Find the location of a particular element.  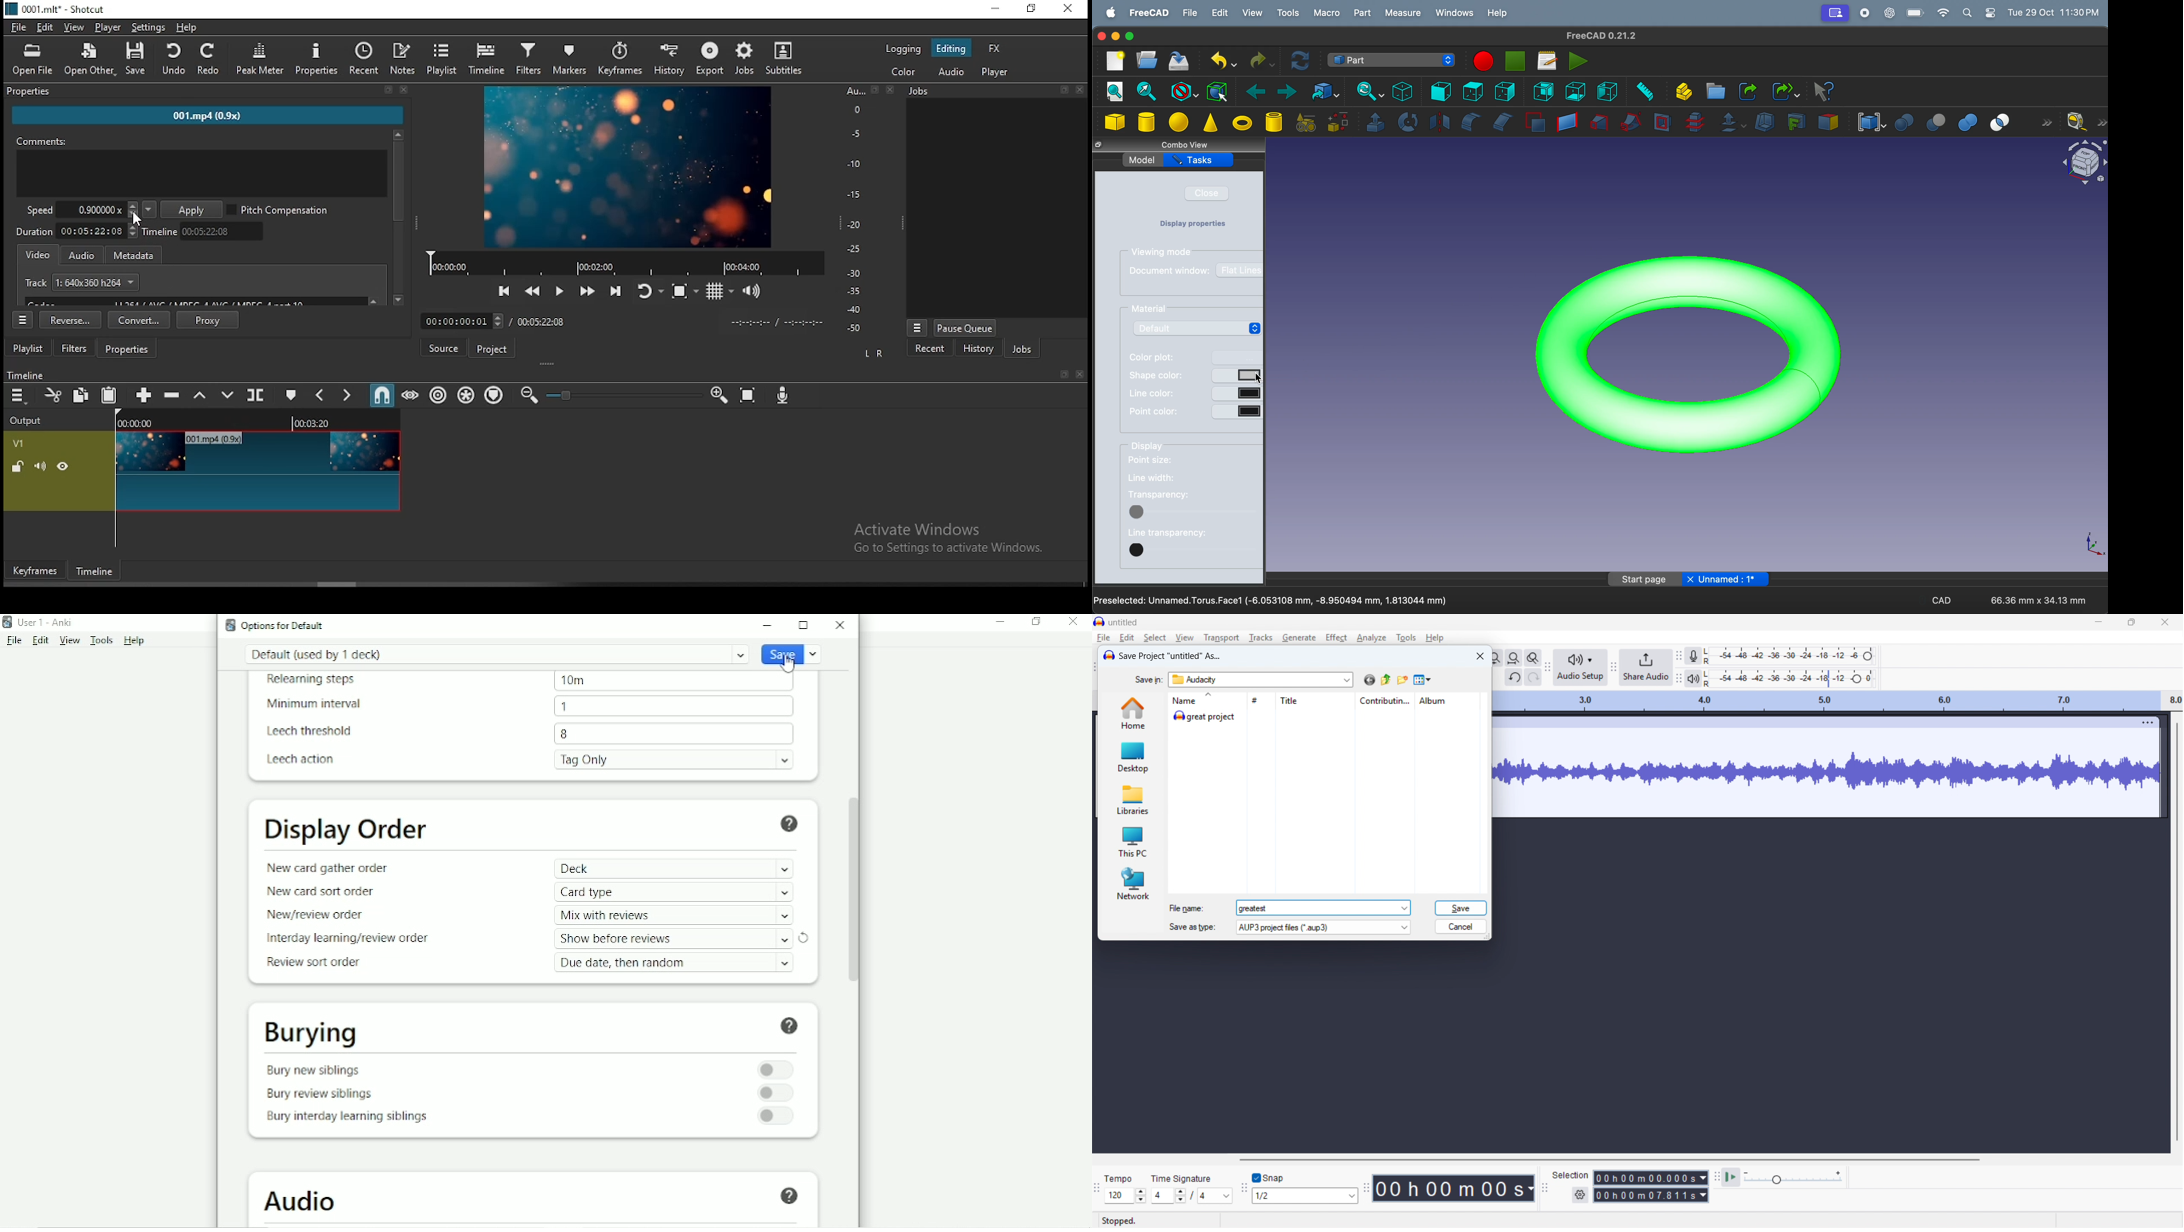

right view is located at coordinates (1505, 91).